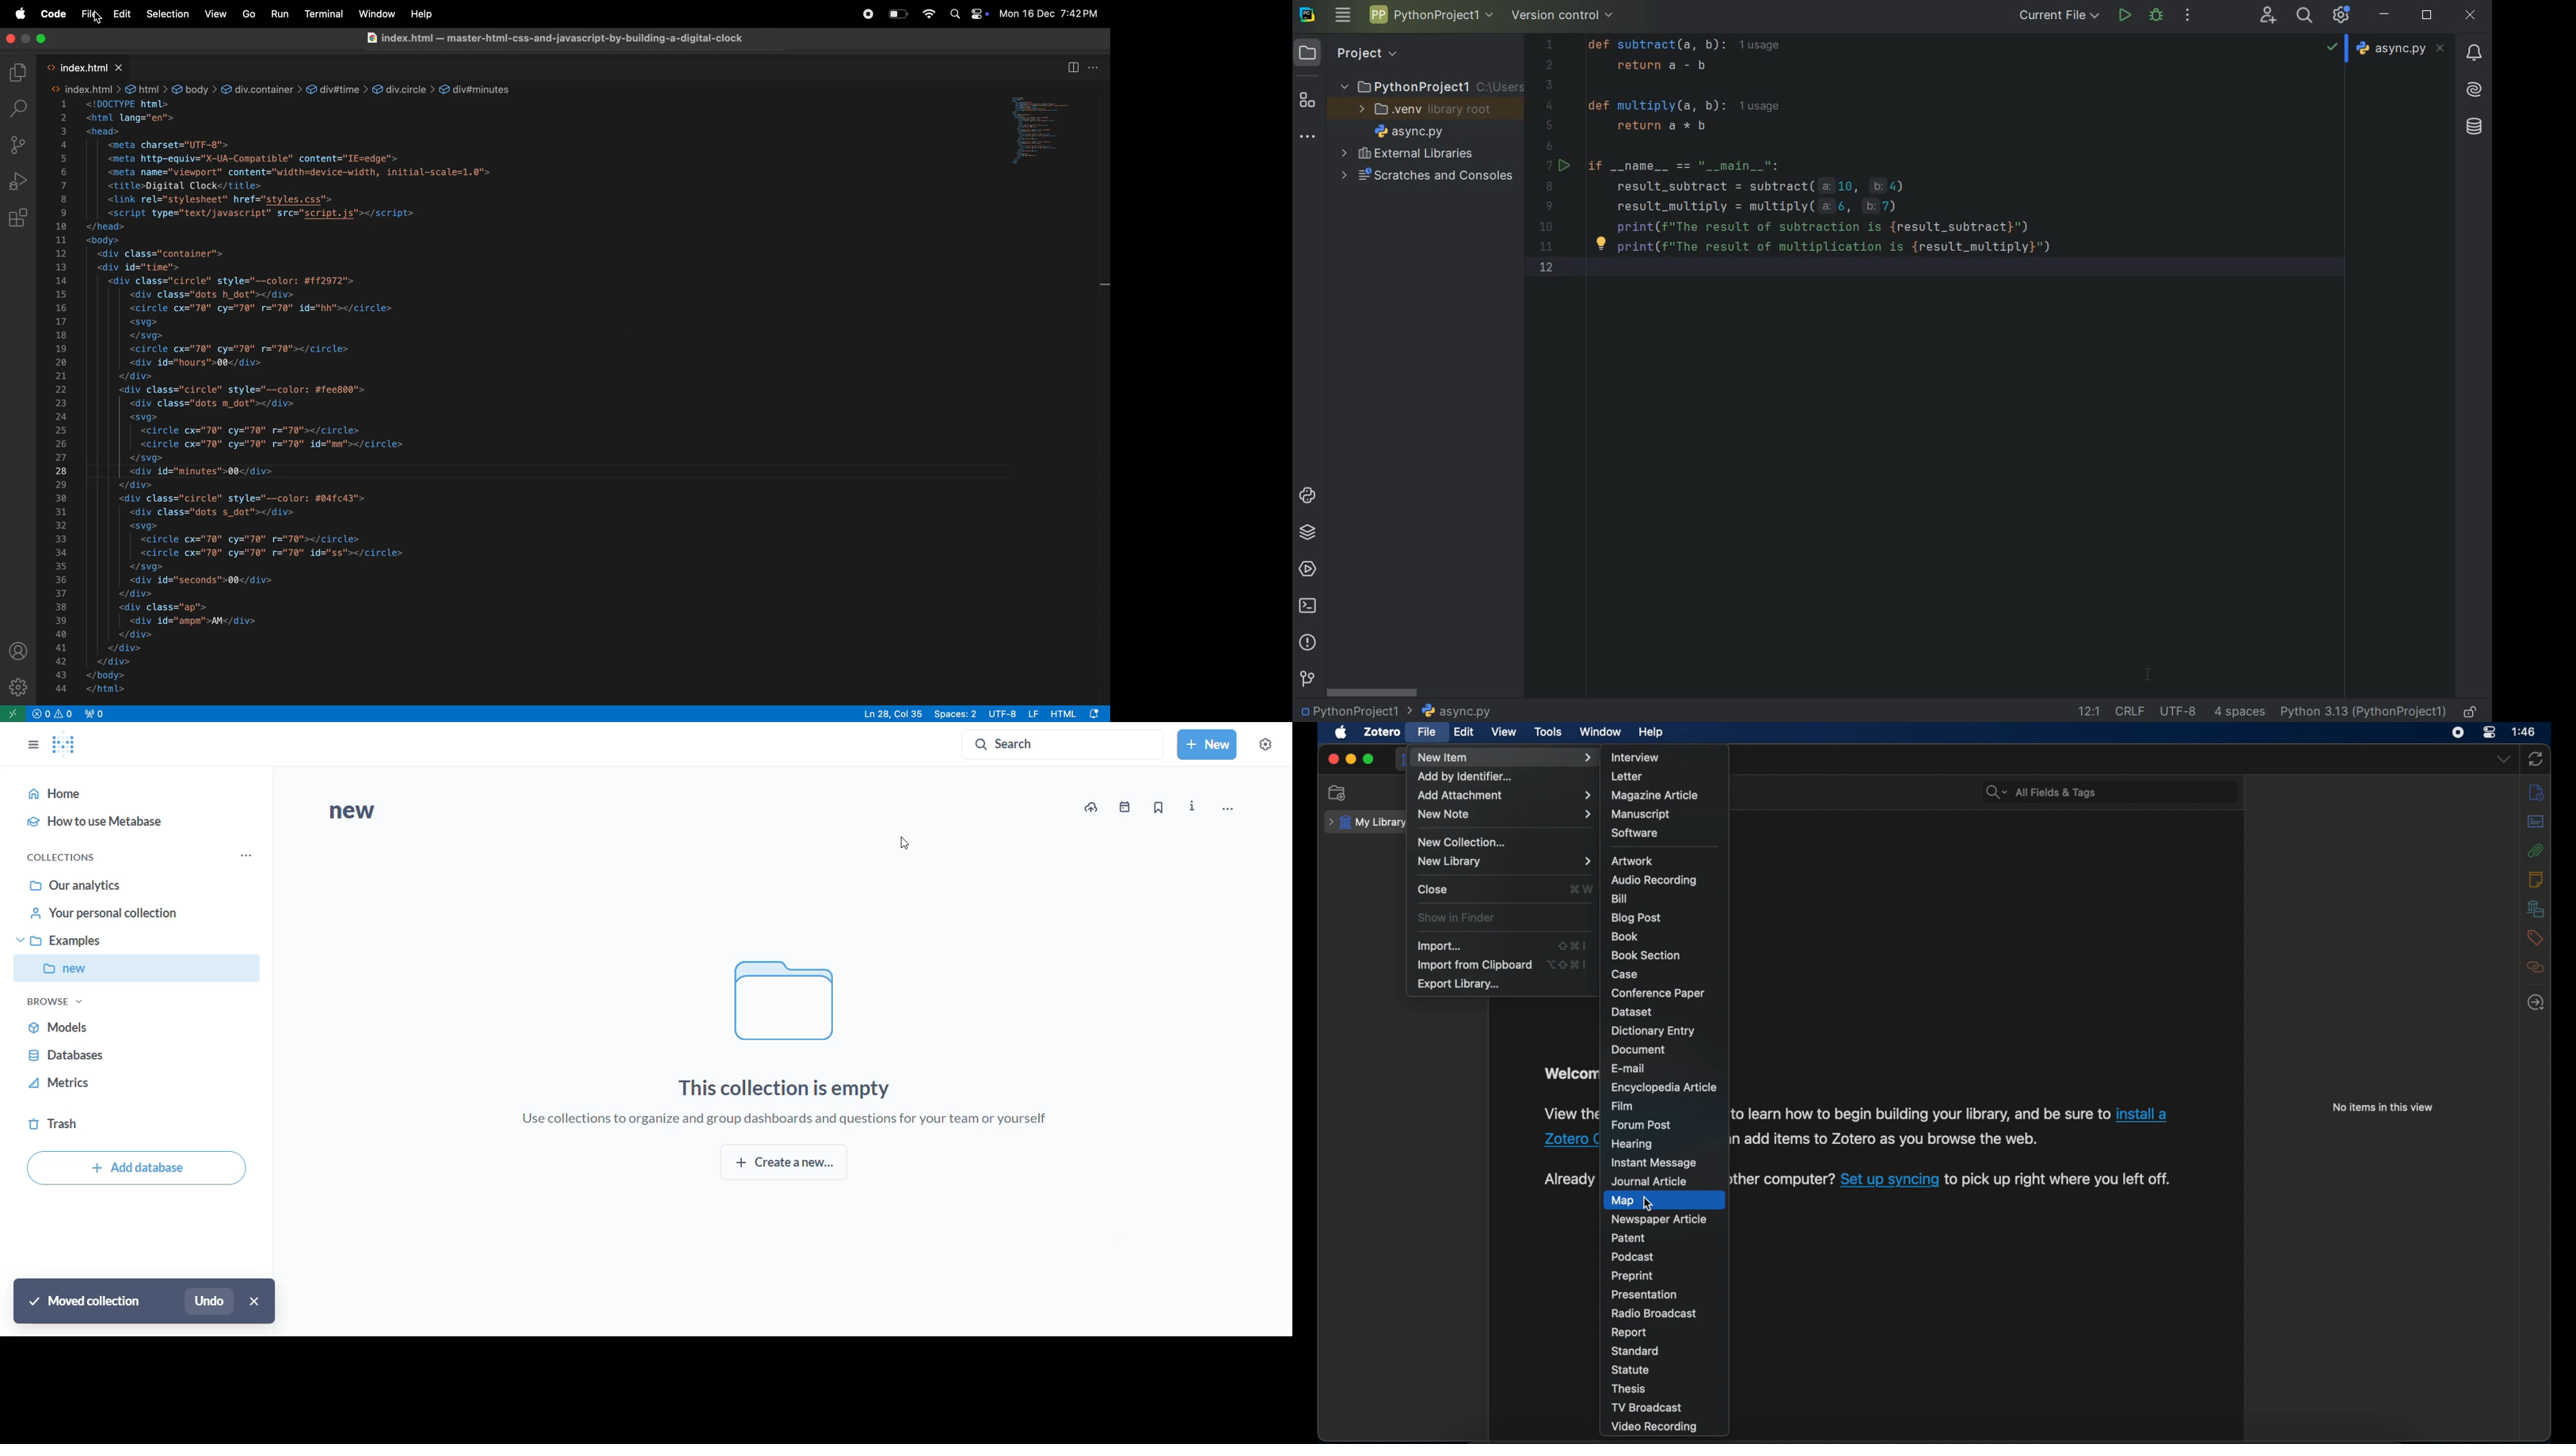  I want to click on add database, so click(135, 1170).